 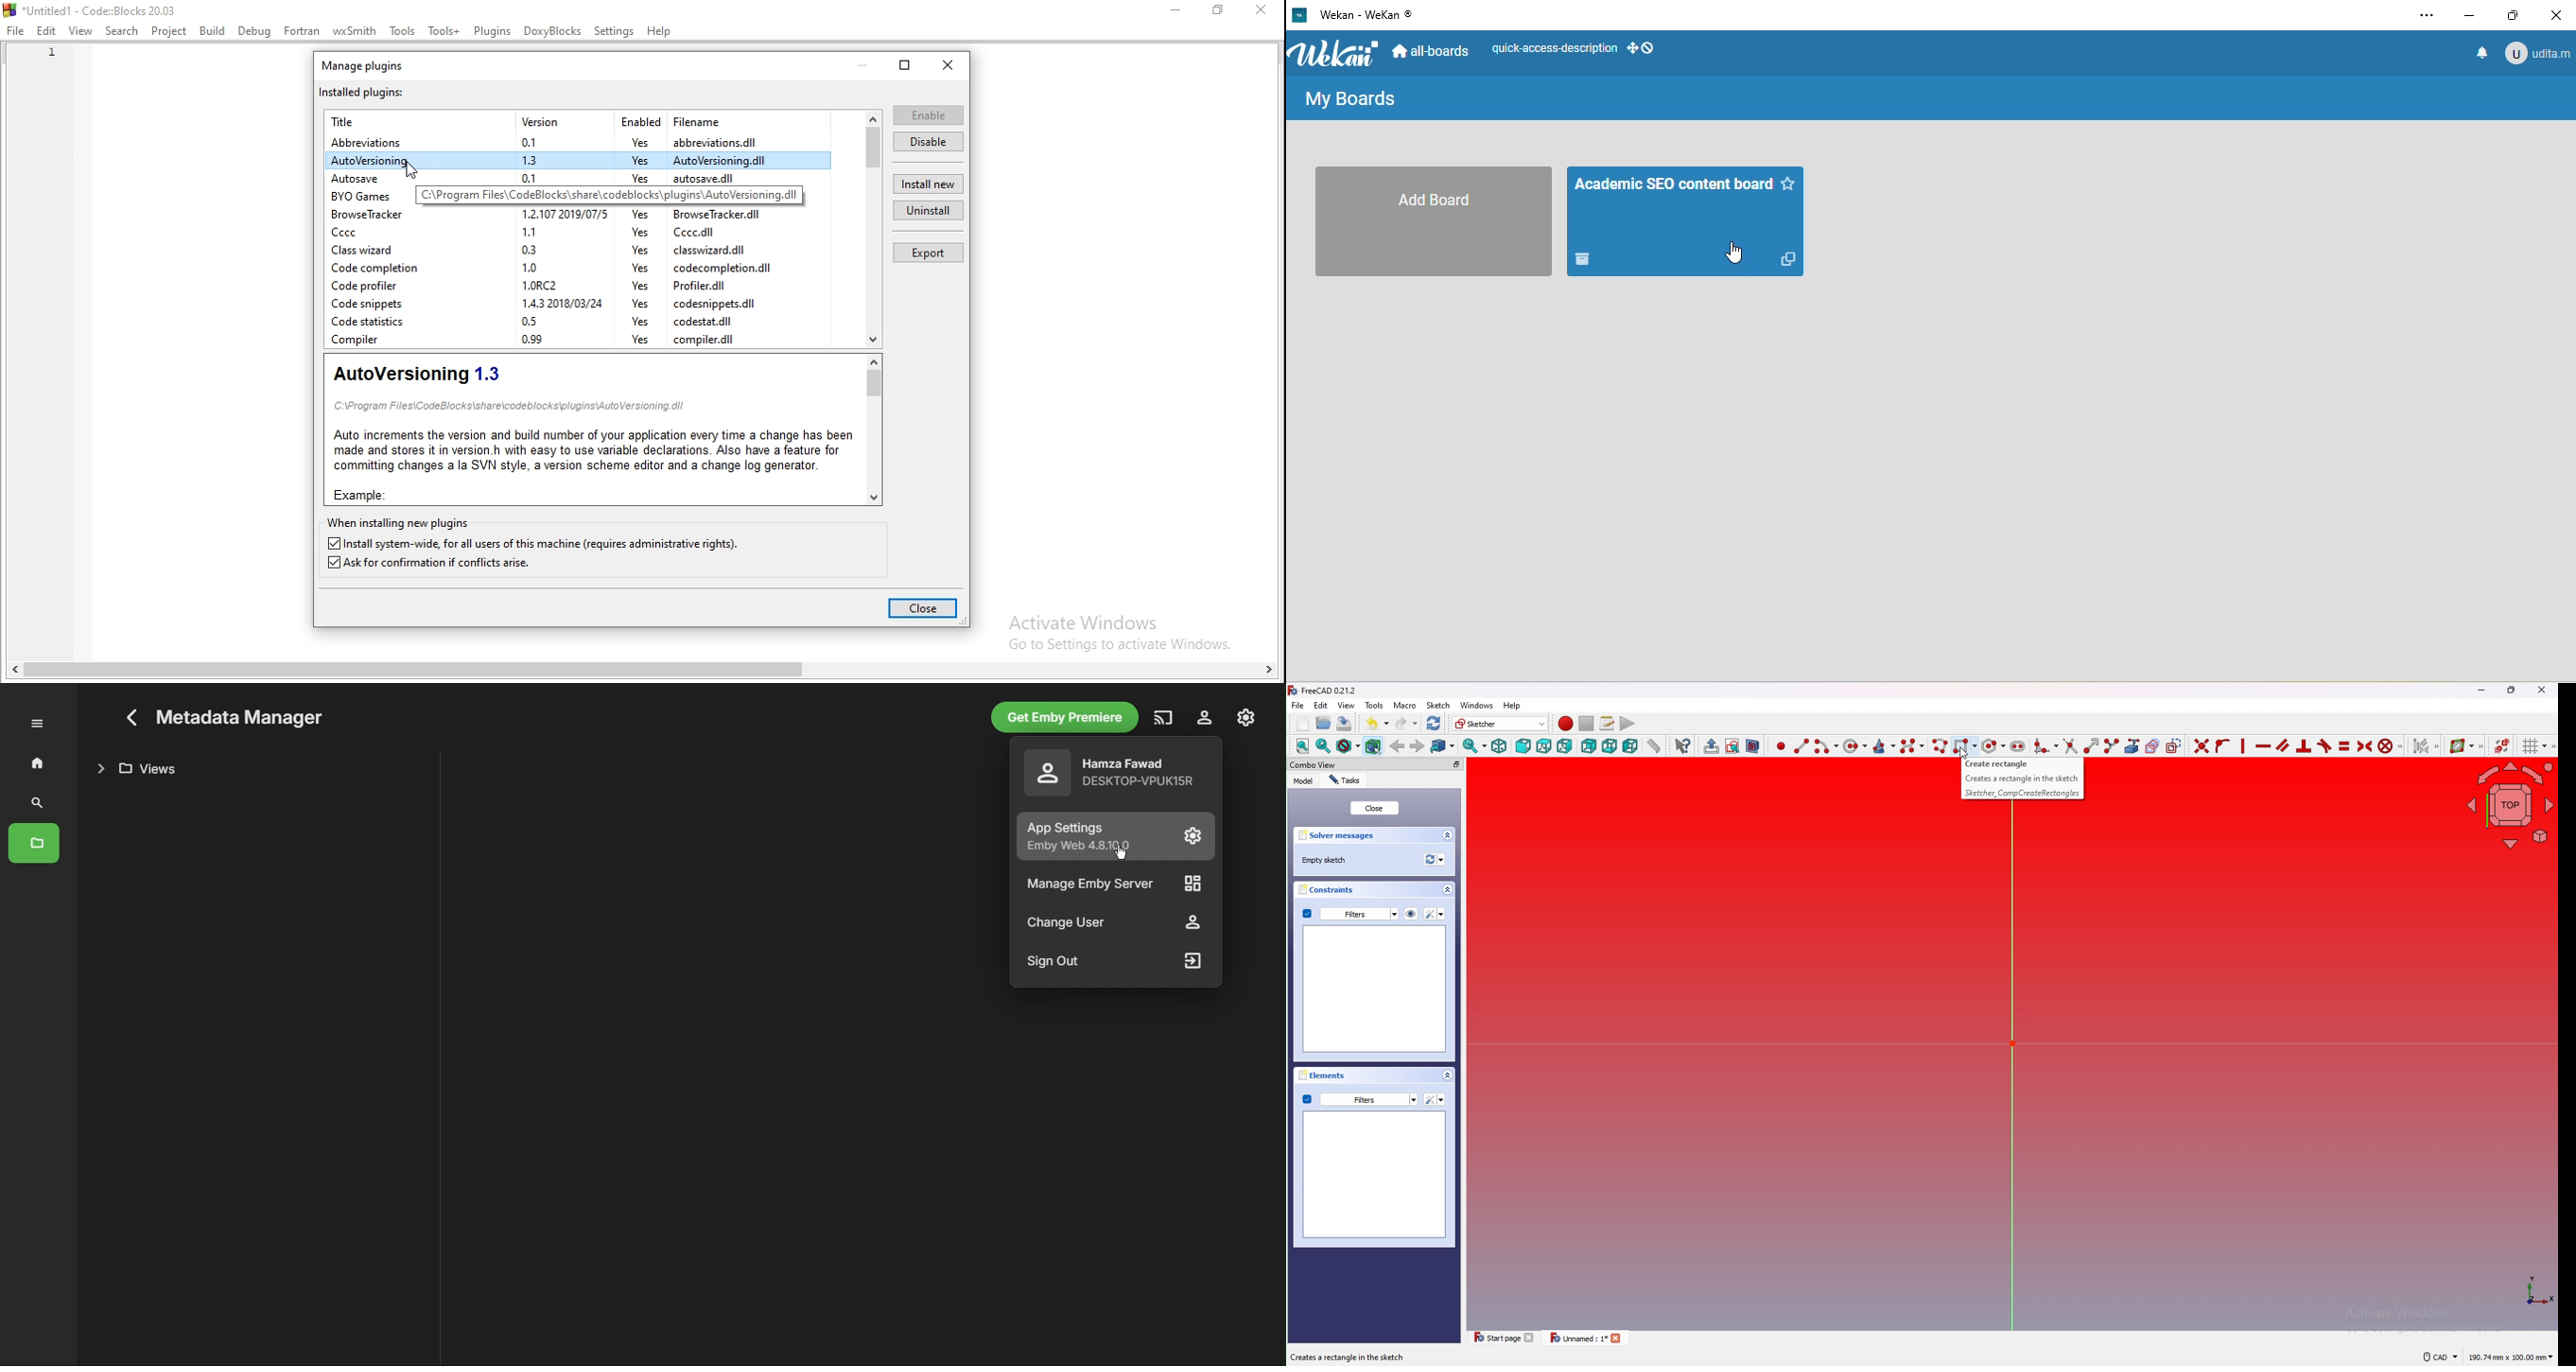 I want to click on cursor, so click(x=1959, y=752).